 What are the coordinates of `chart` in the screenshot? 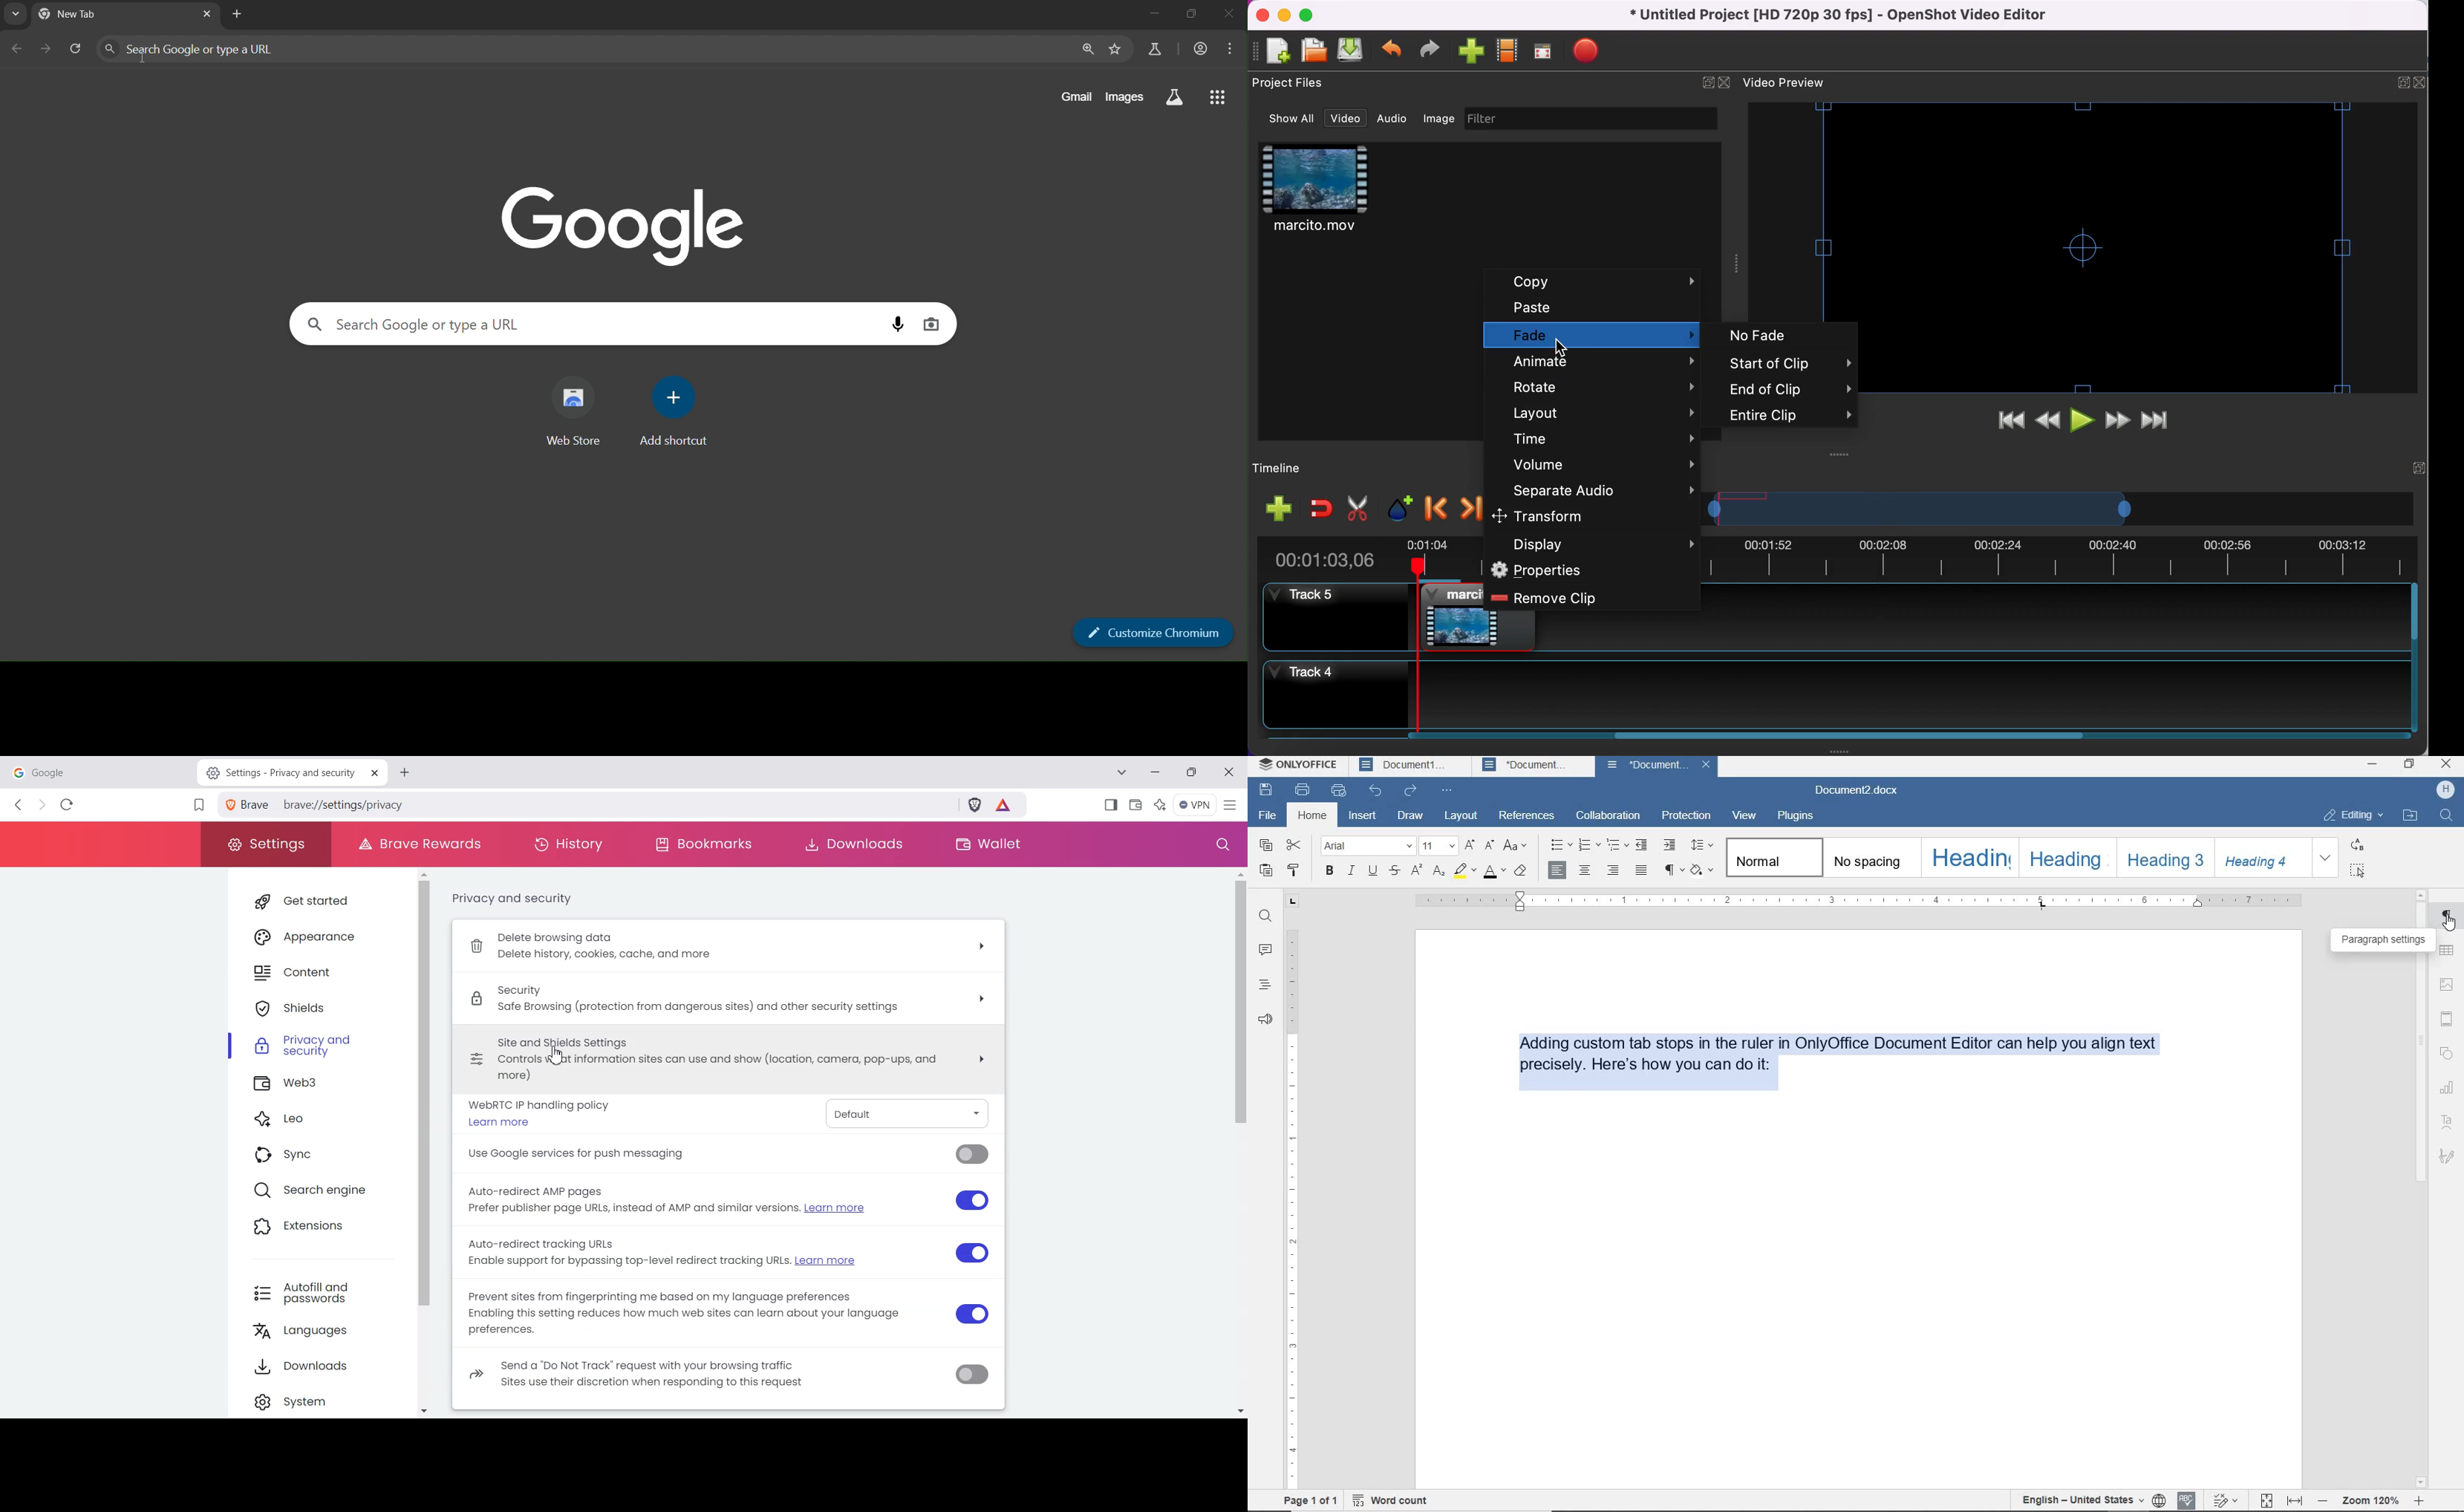 It's located at (2448, 1084).